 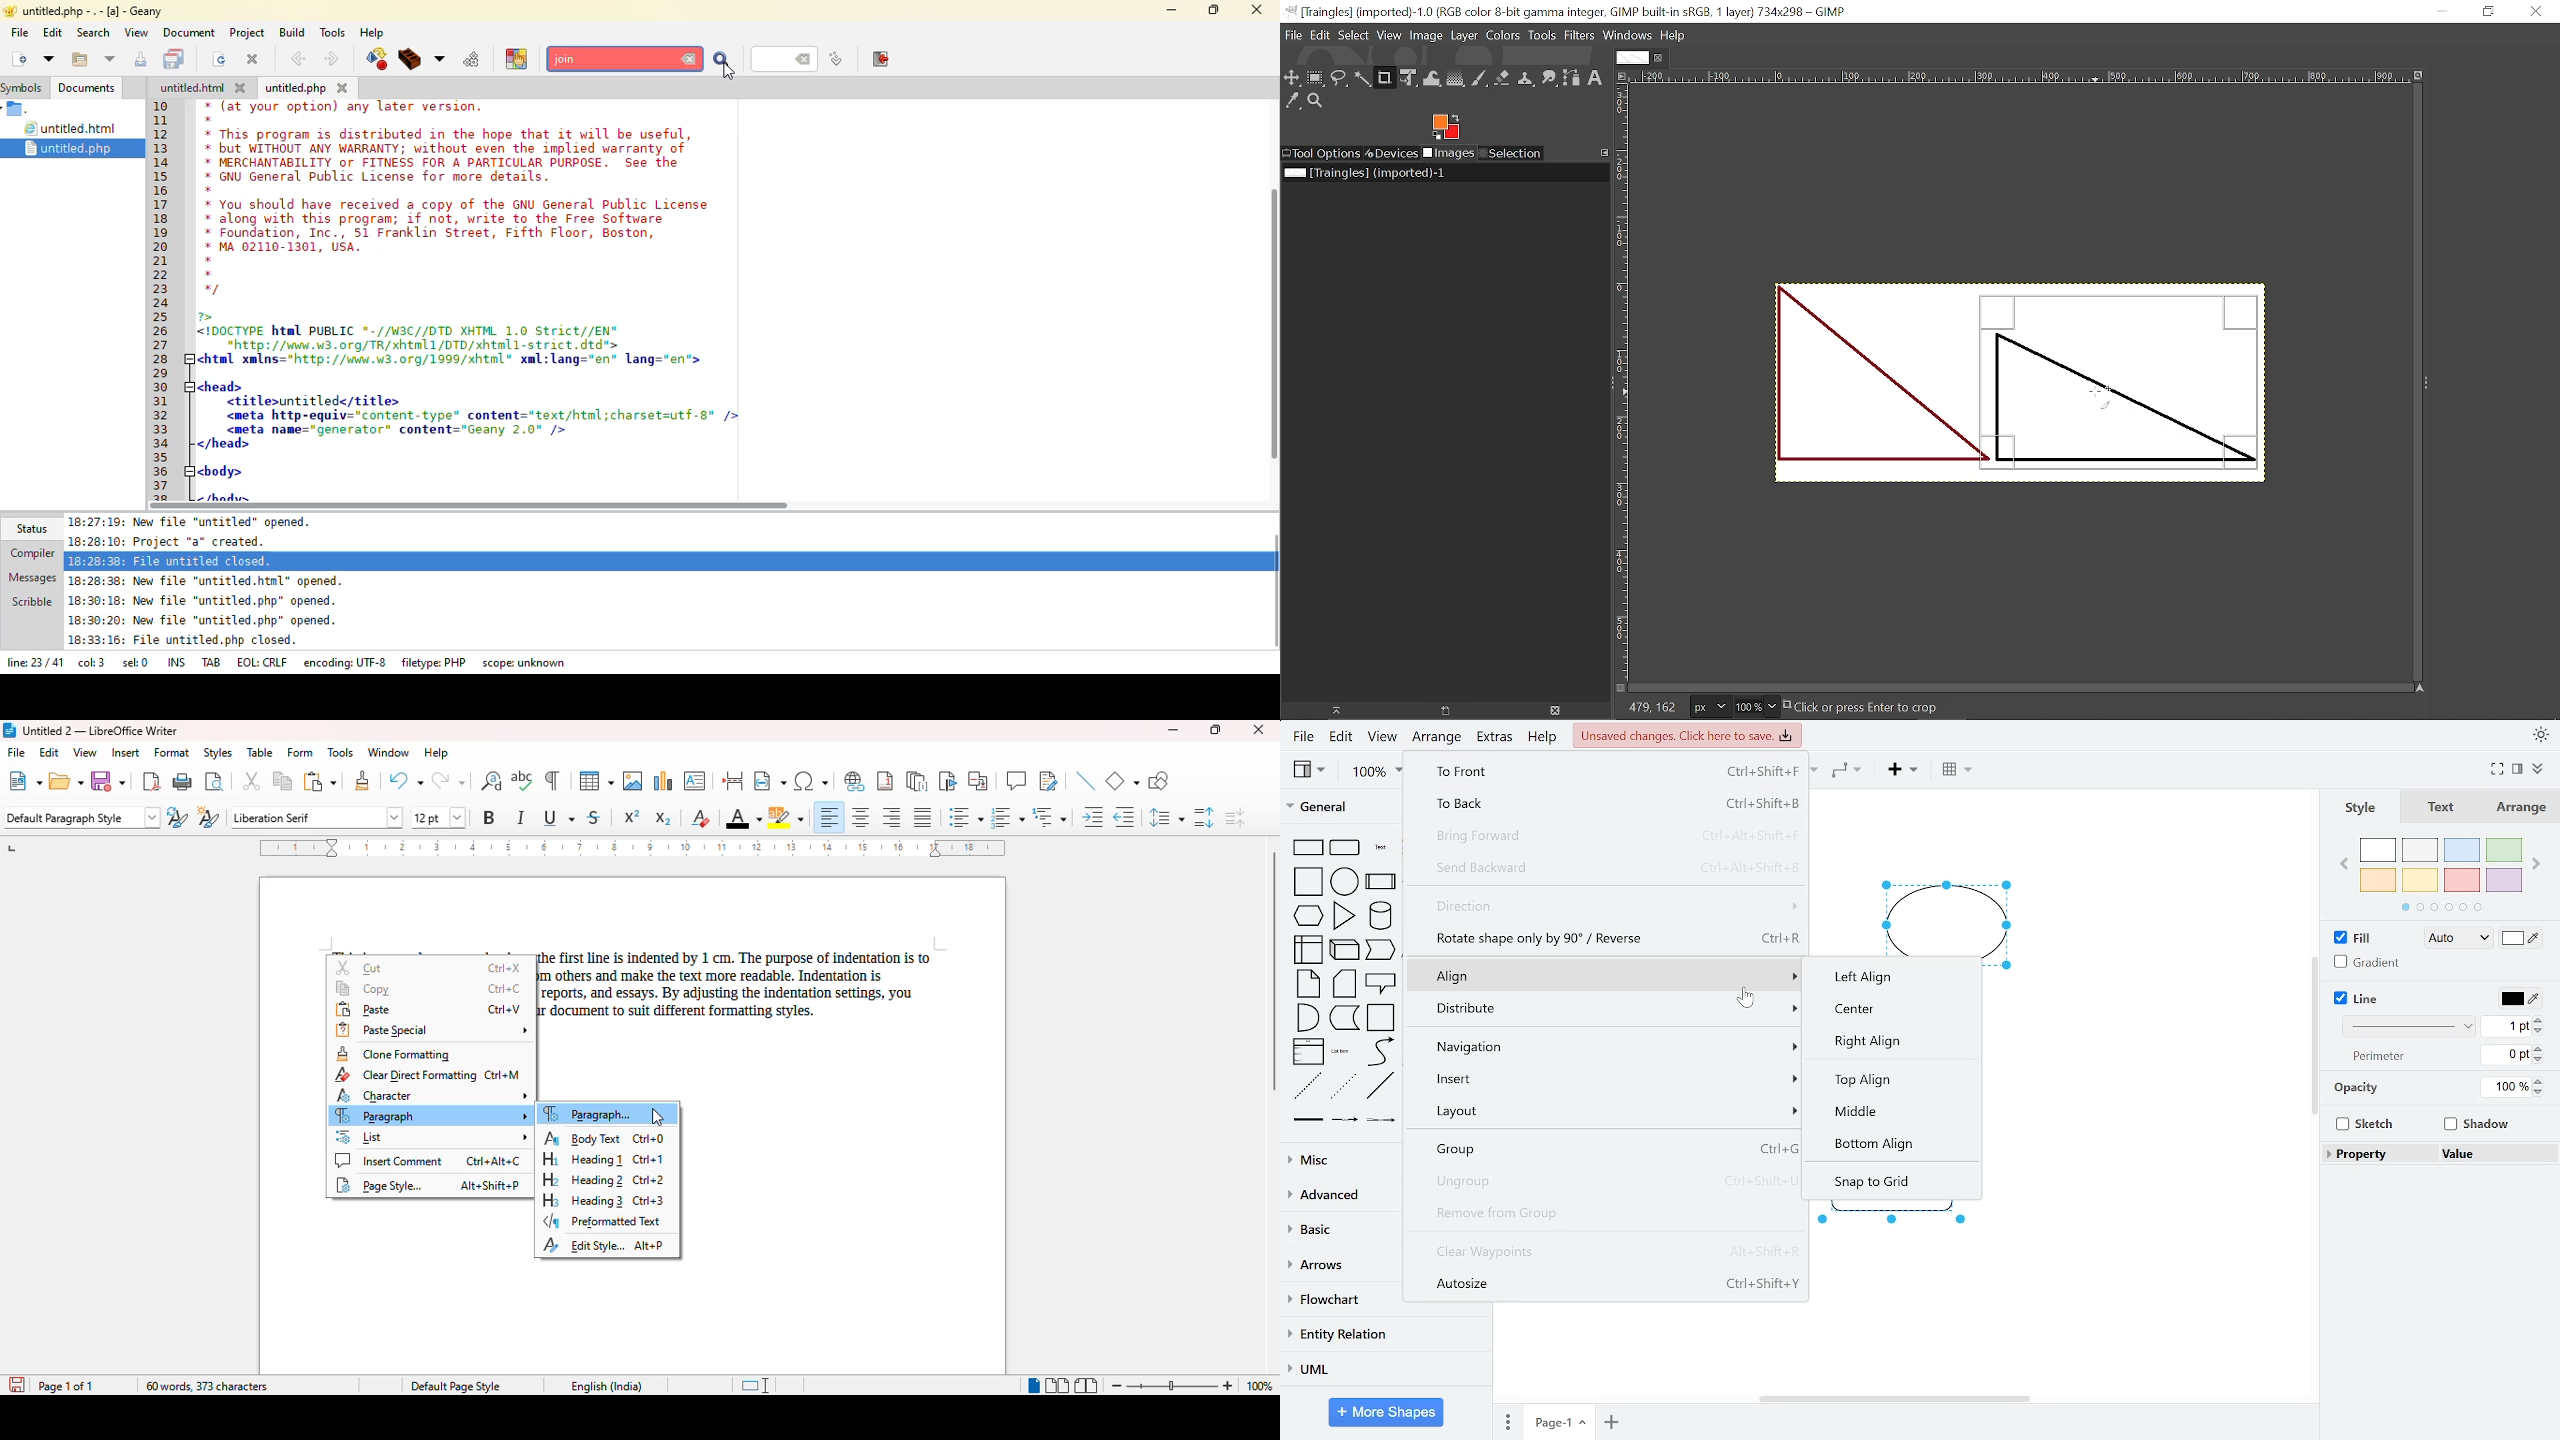 What do you see at coordinates (1339, 1160) in the screenshot?
I see `misc` at bounding box center [1339, 1160].